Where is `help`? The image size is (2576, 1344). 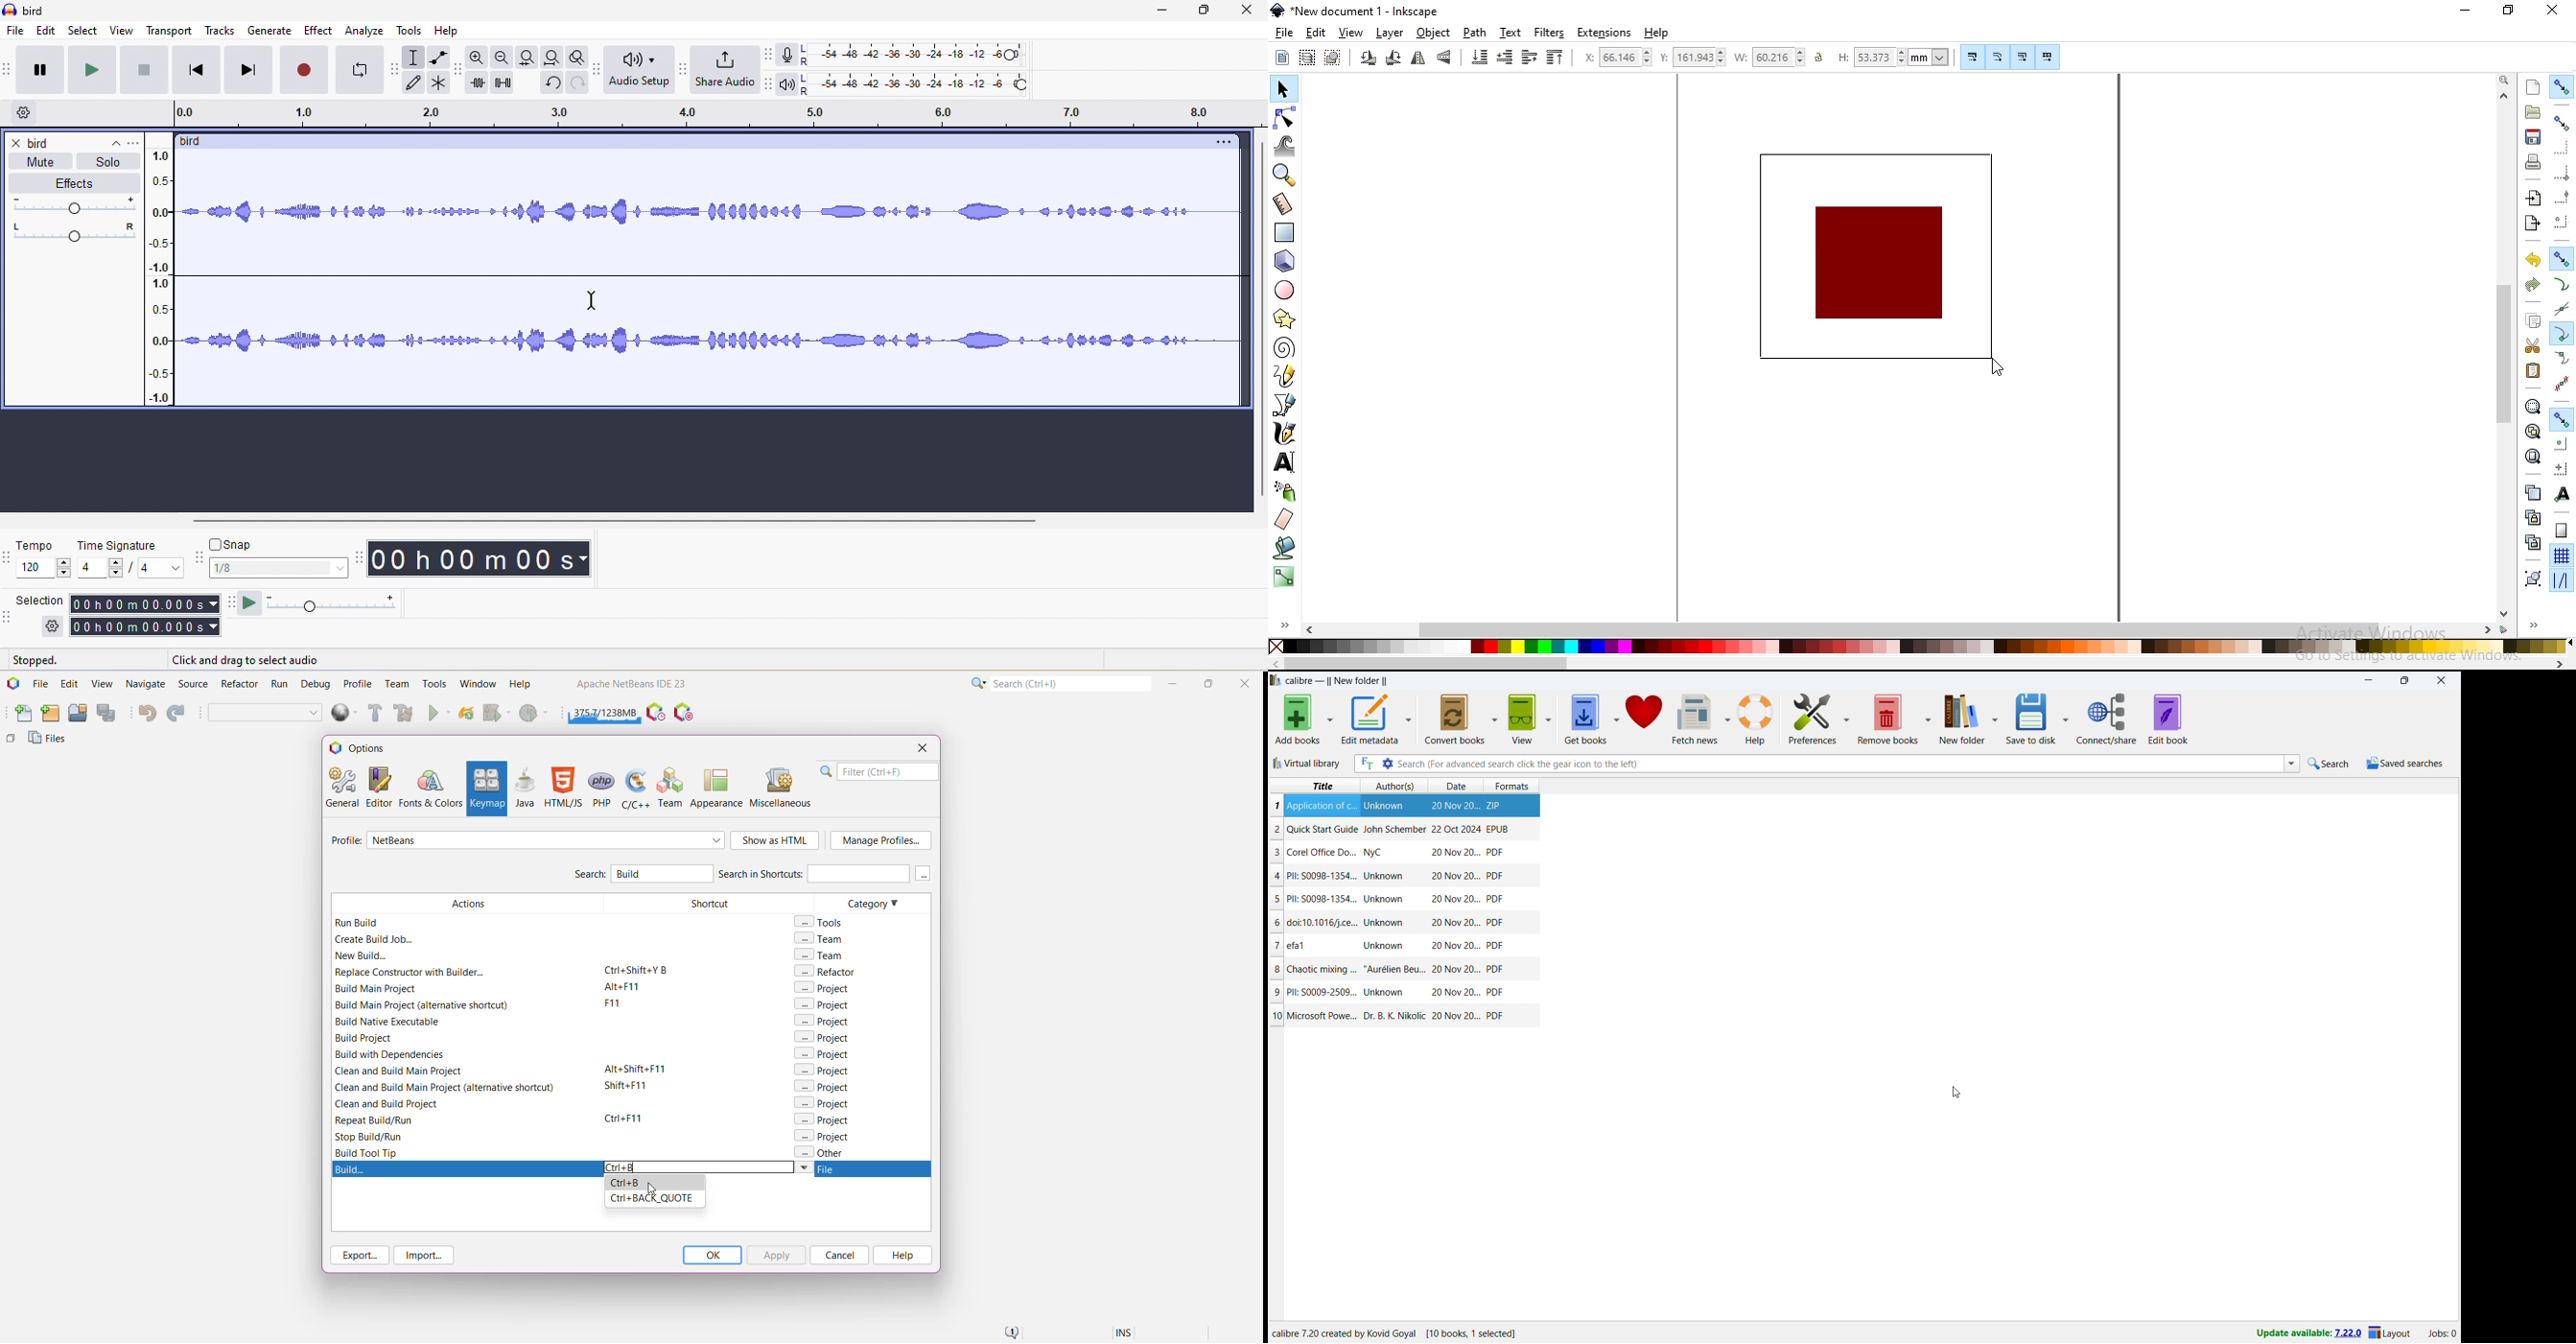 help is located at coordinates (451, 31).